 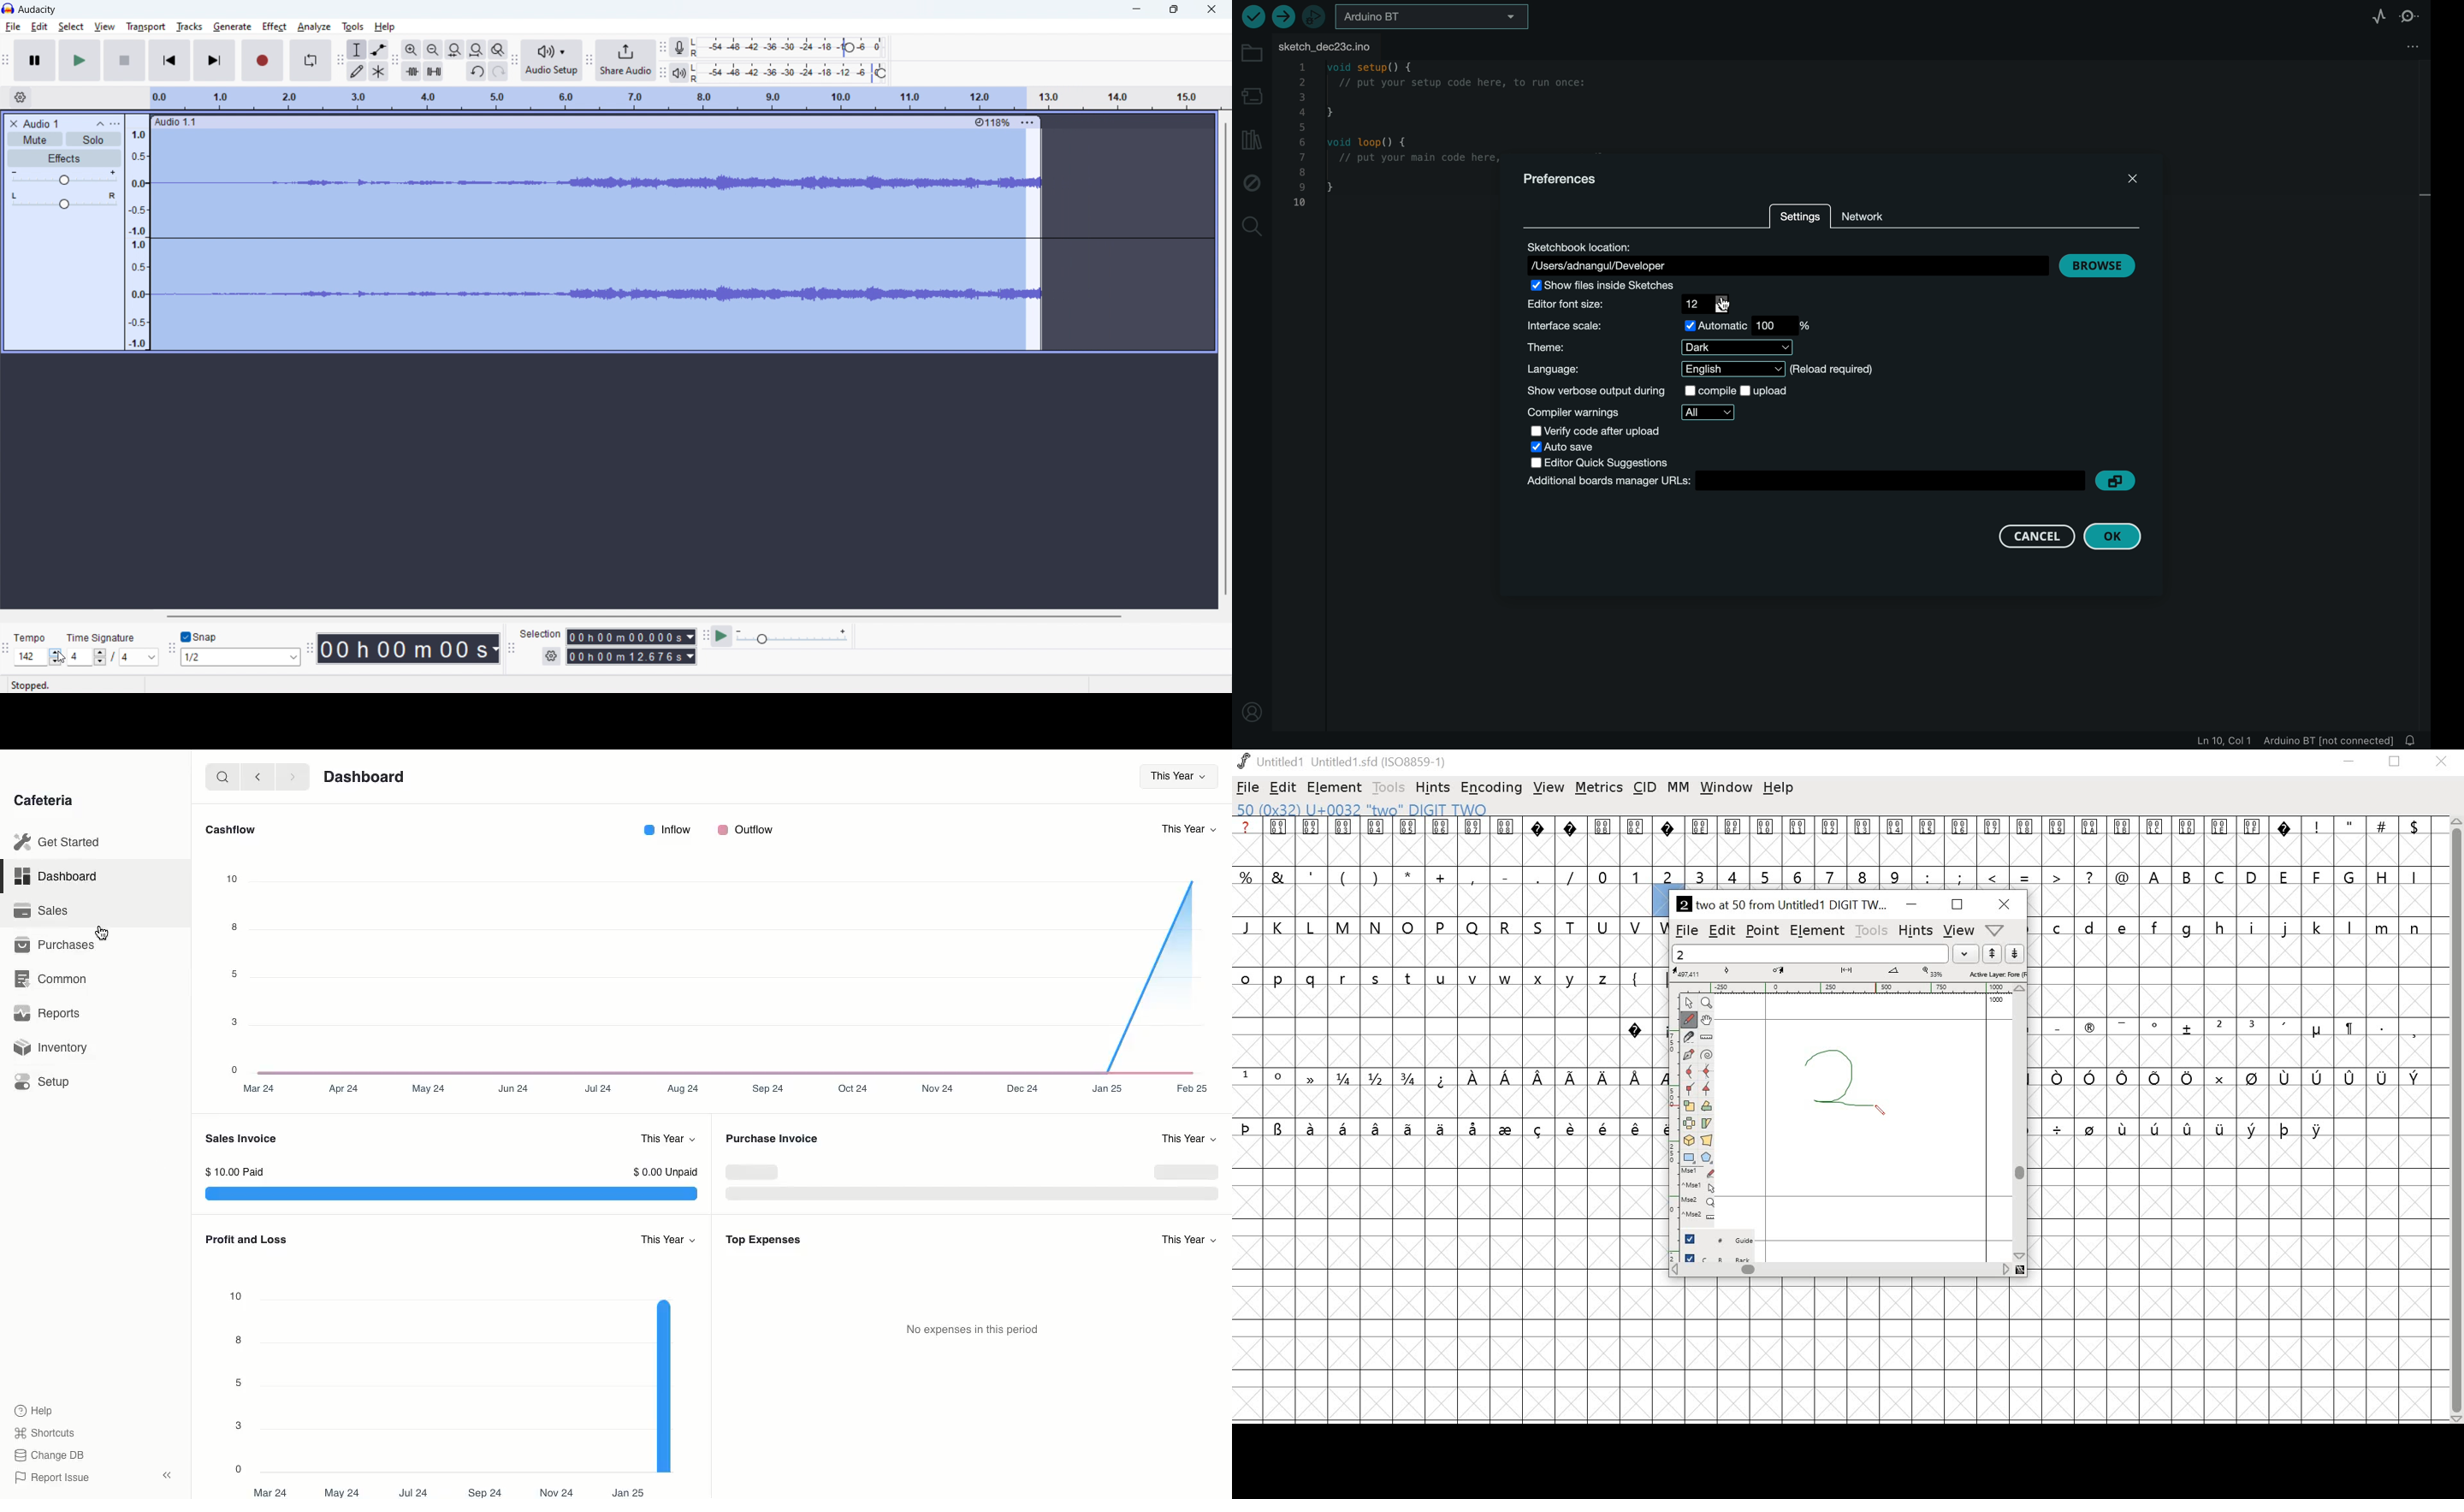 What do you see at coordinates (2036, 534) in the screenshot?
I see `cancel` at bounding box center [2036, 534].